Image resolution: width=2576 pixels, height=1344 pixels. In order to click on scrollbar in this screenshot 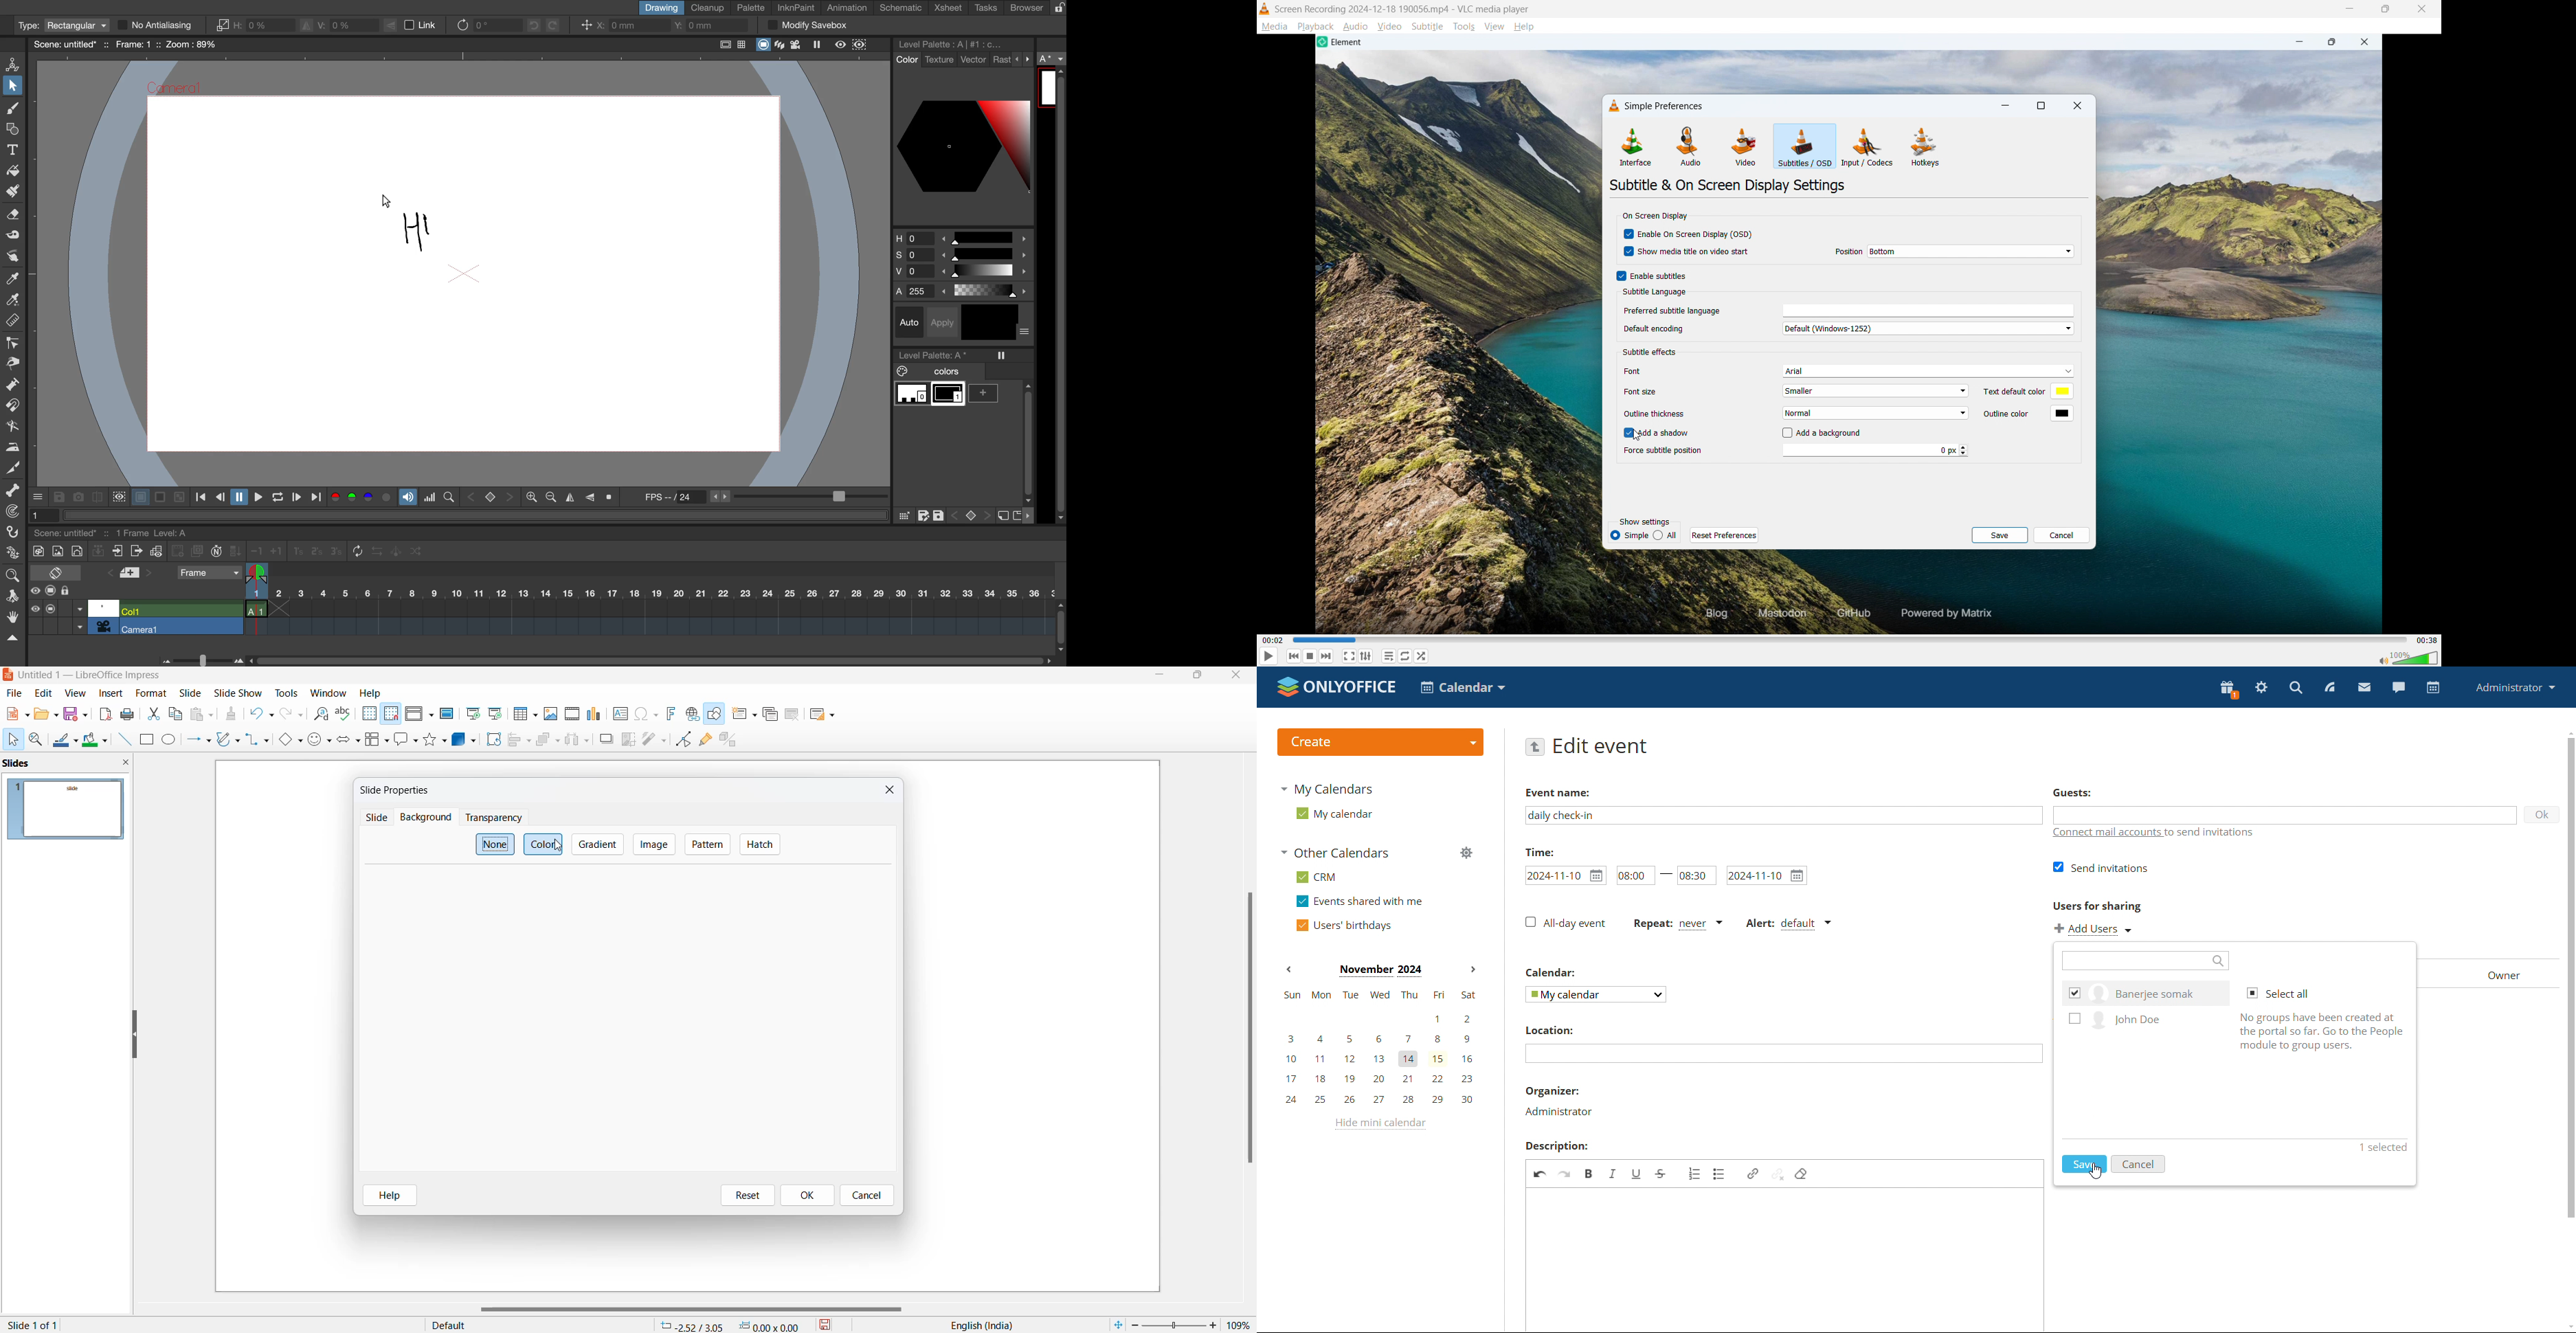, I will do `click(698, 1309)`.